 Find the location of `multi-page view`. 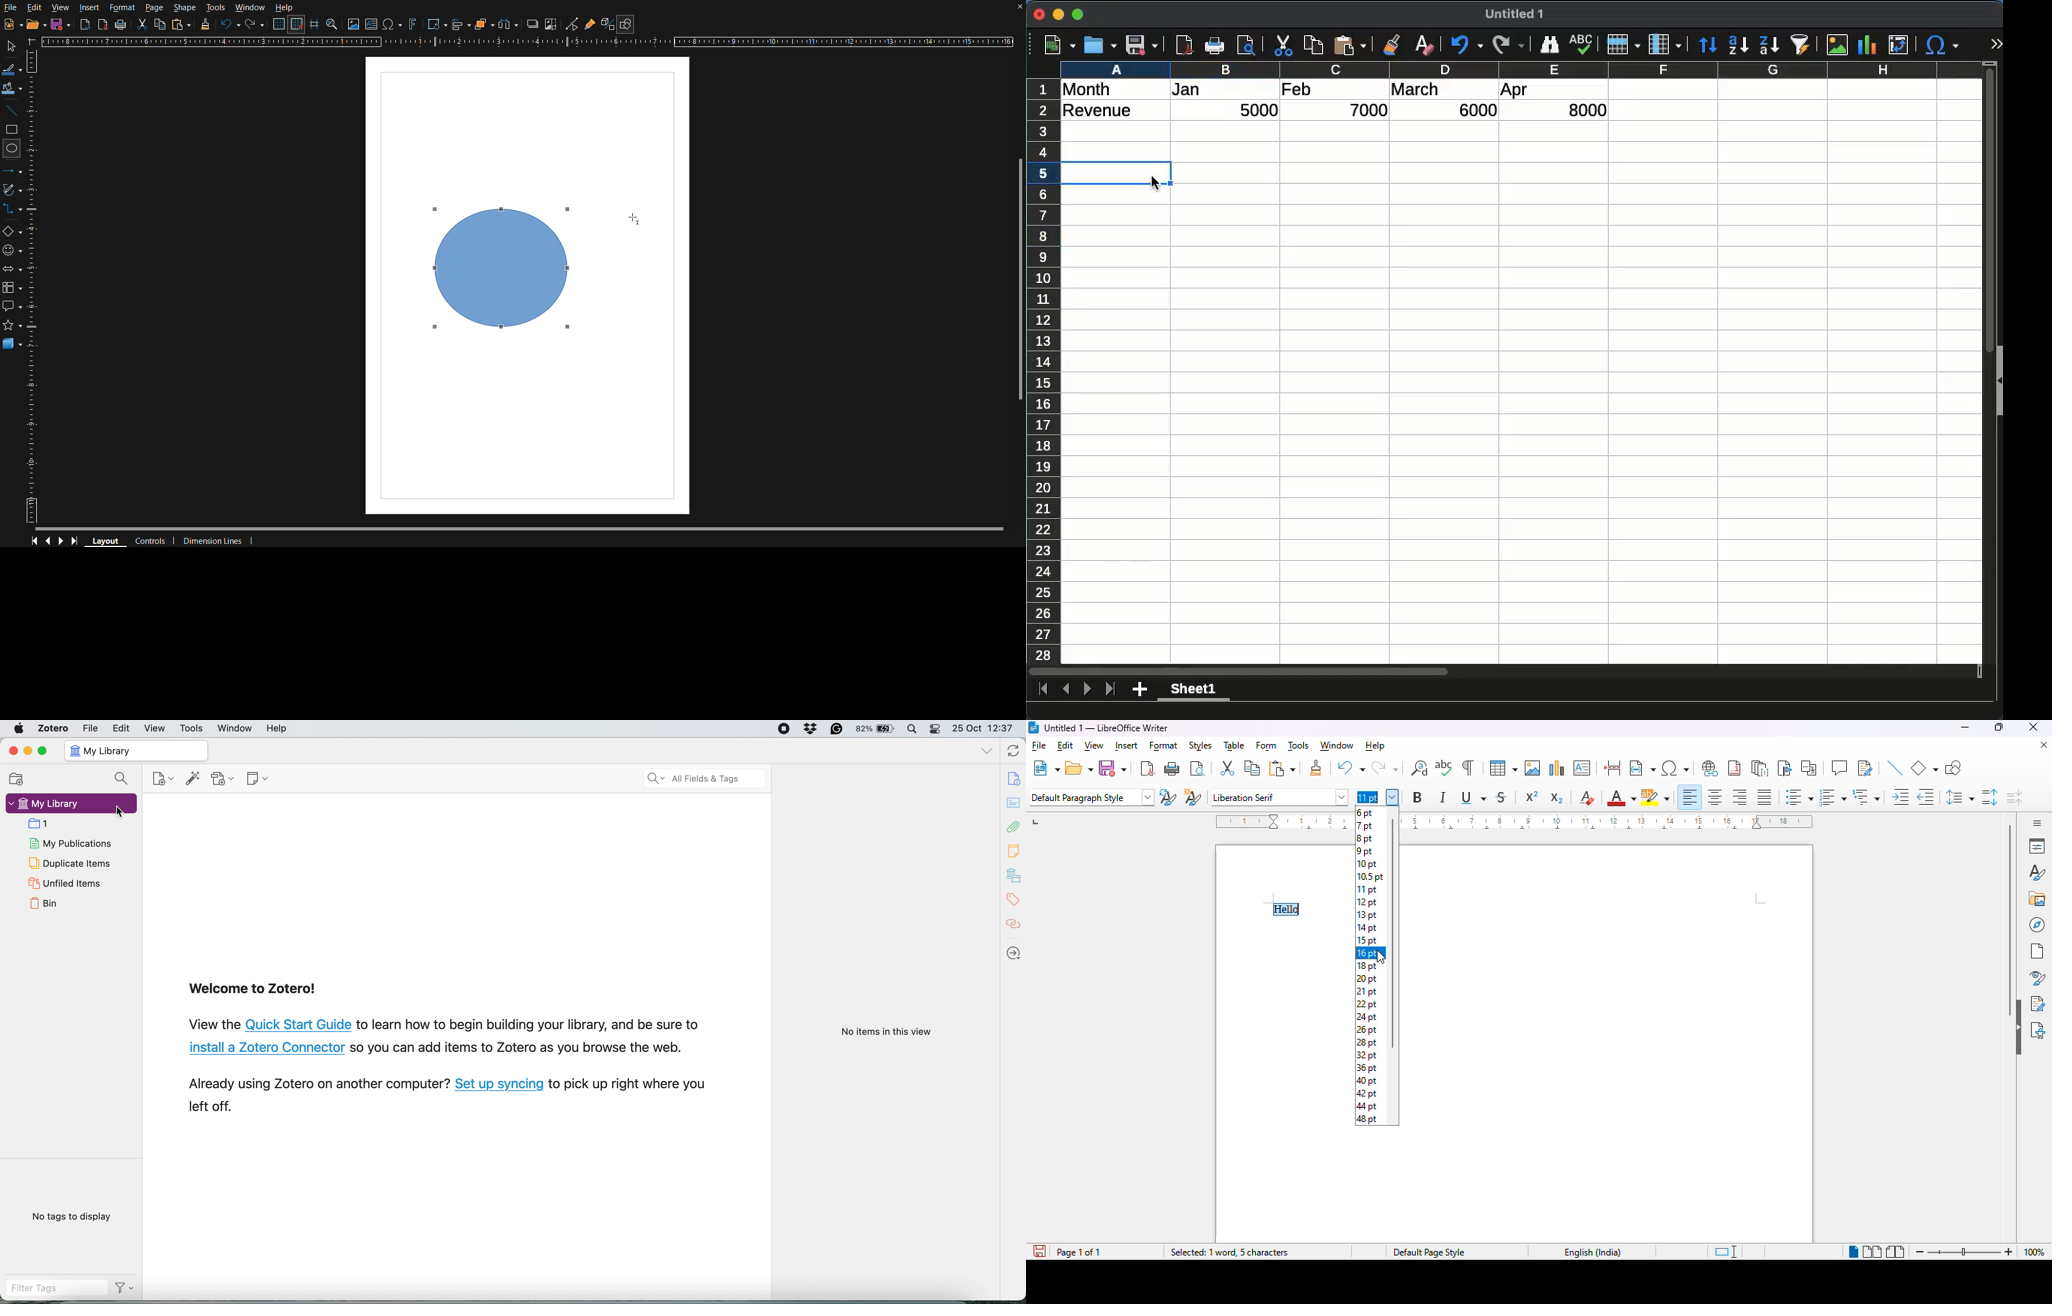

multi-page view is located at coordinates (1872, 1253).